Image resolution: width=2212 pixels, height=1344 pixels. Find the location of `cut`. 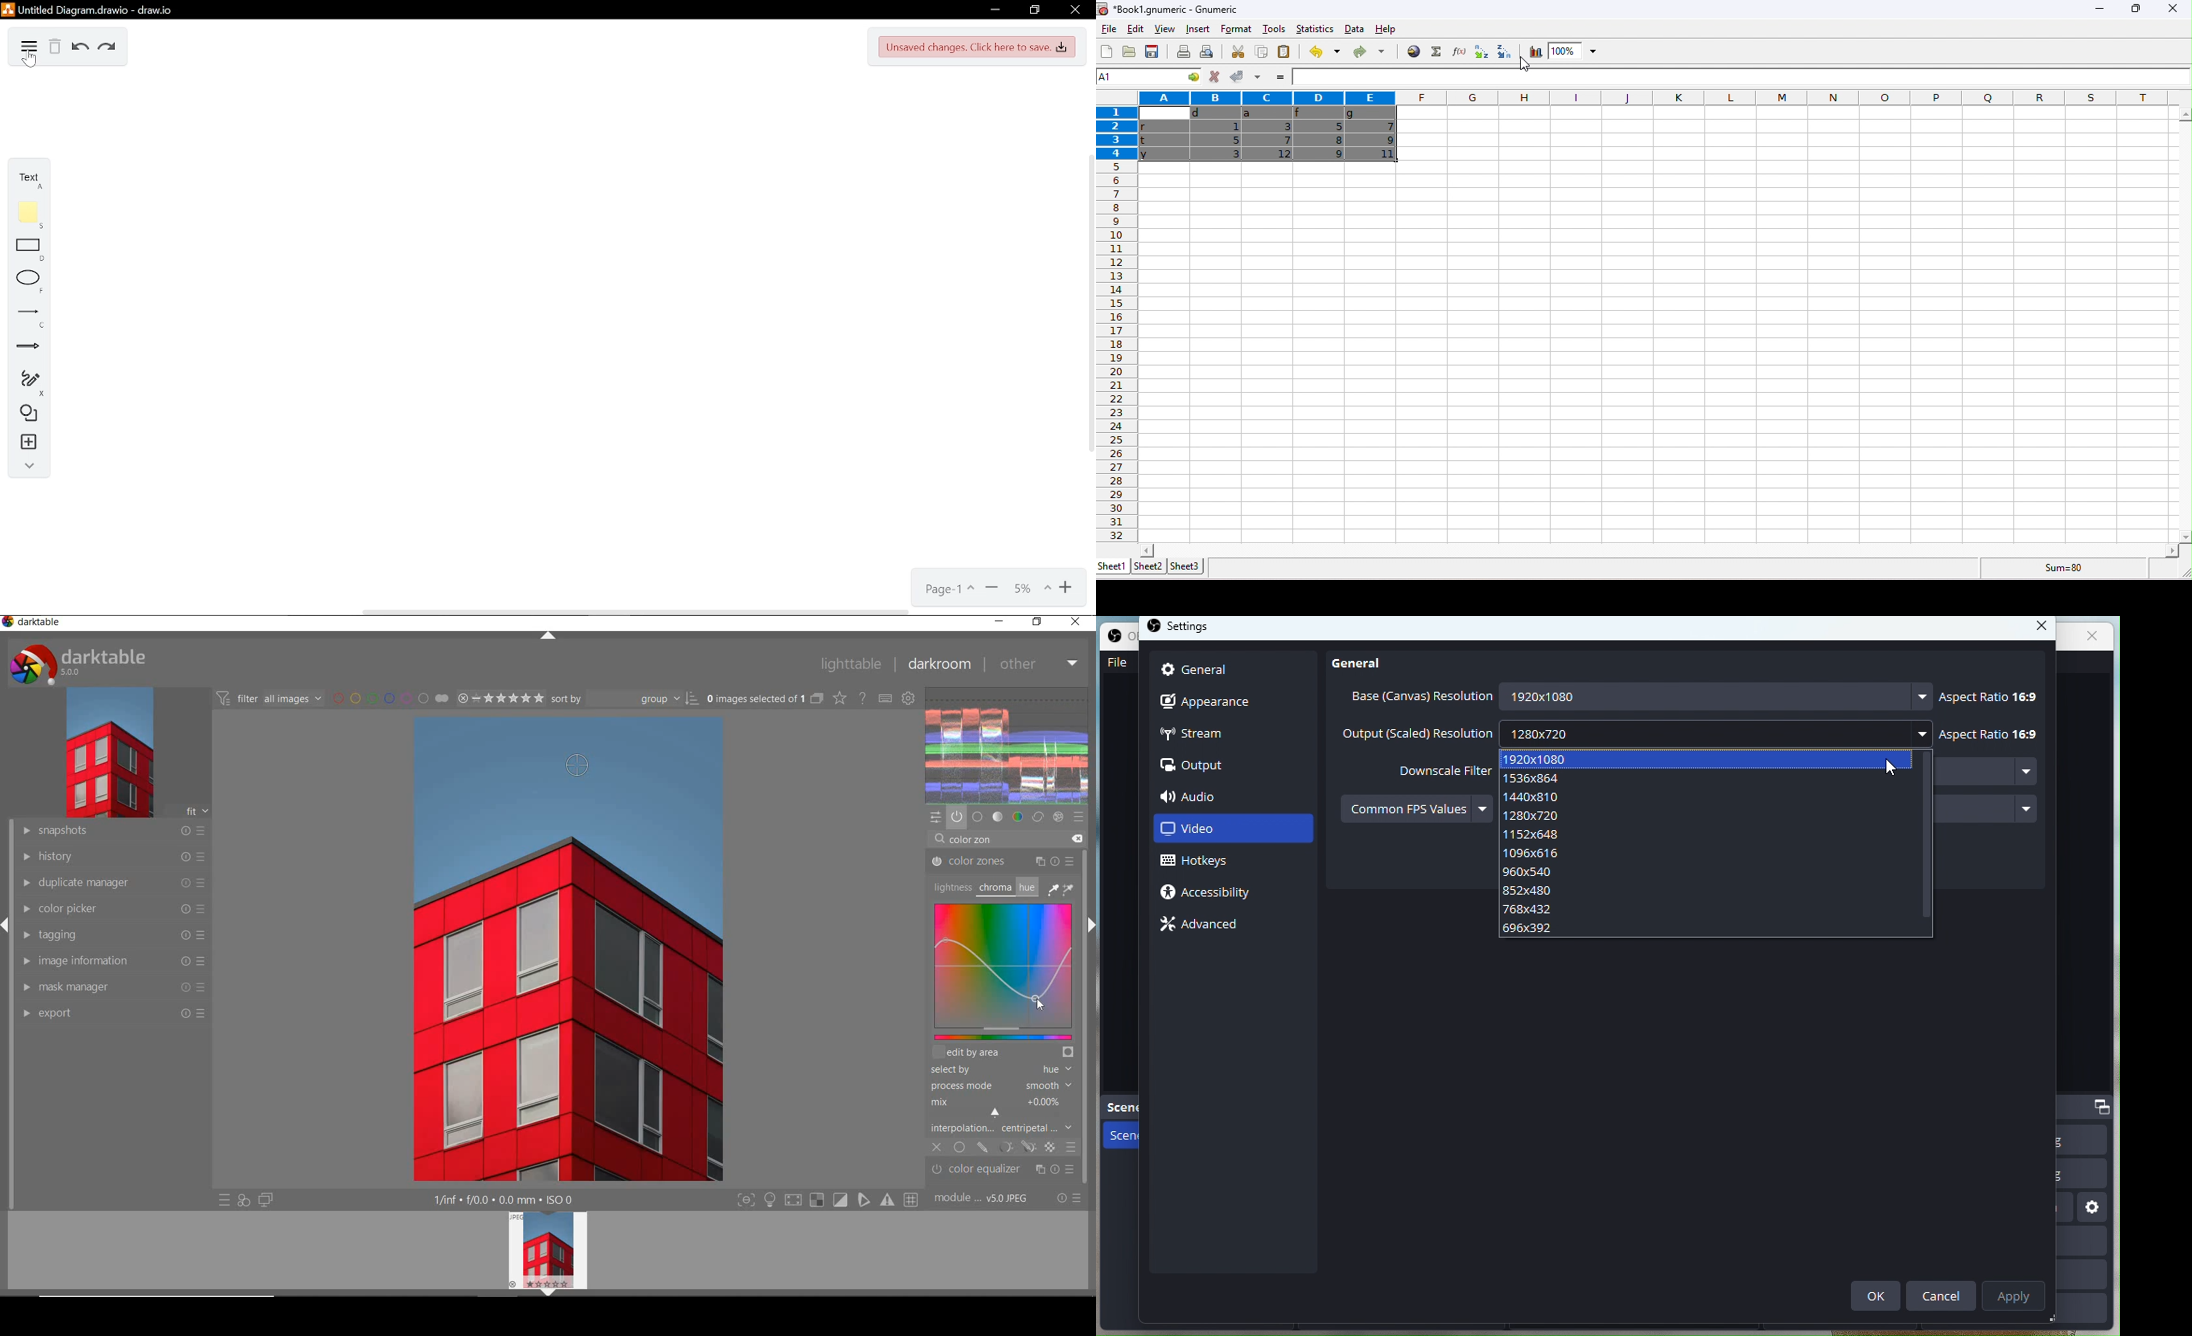

cut is located at coordinates (1240, 52).